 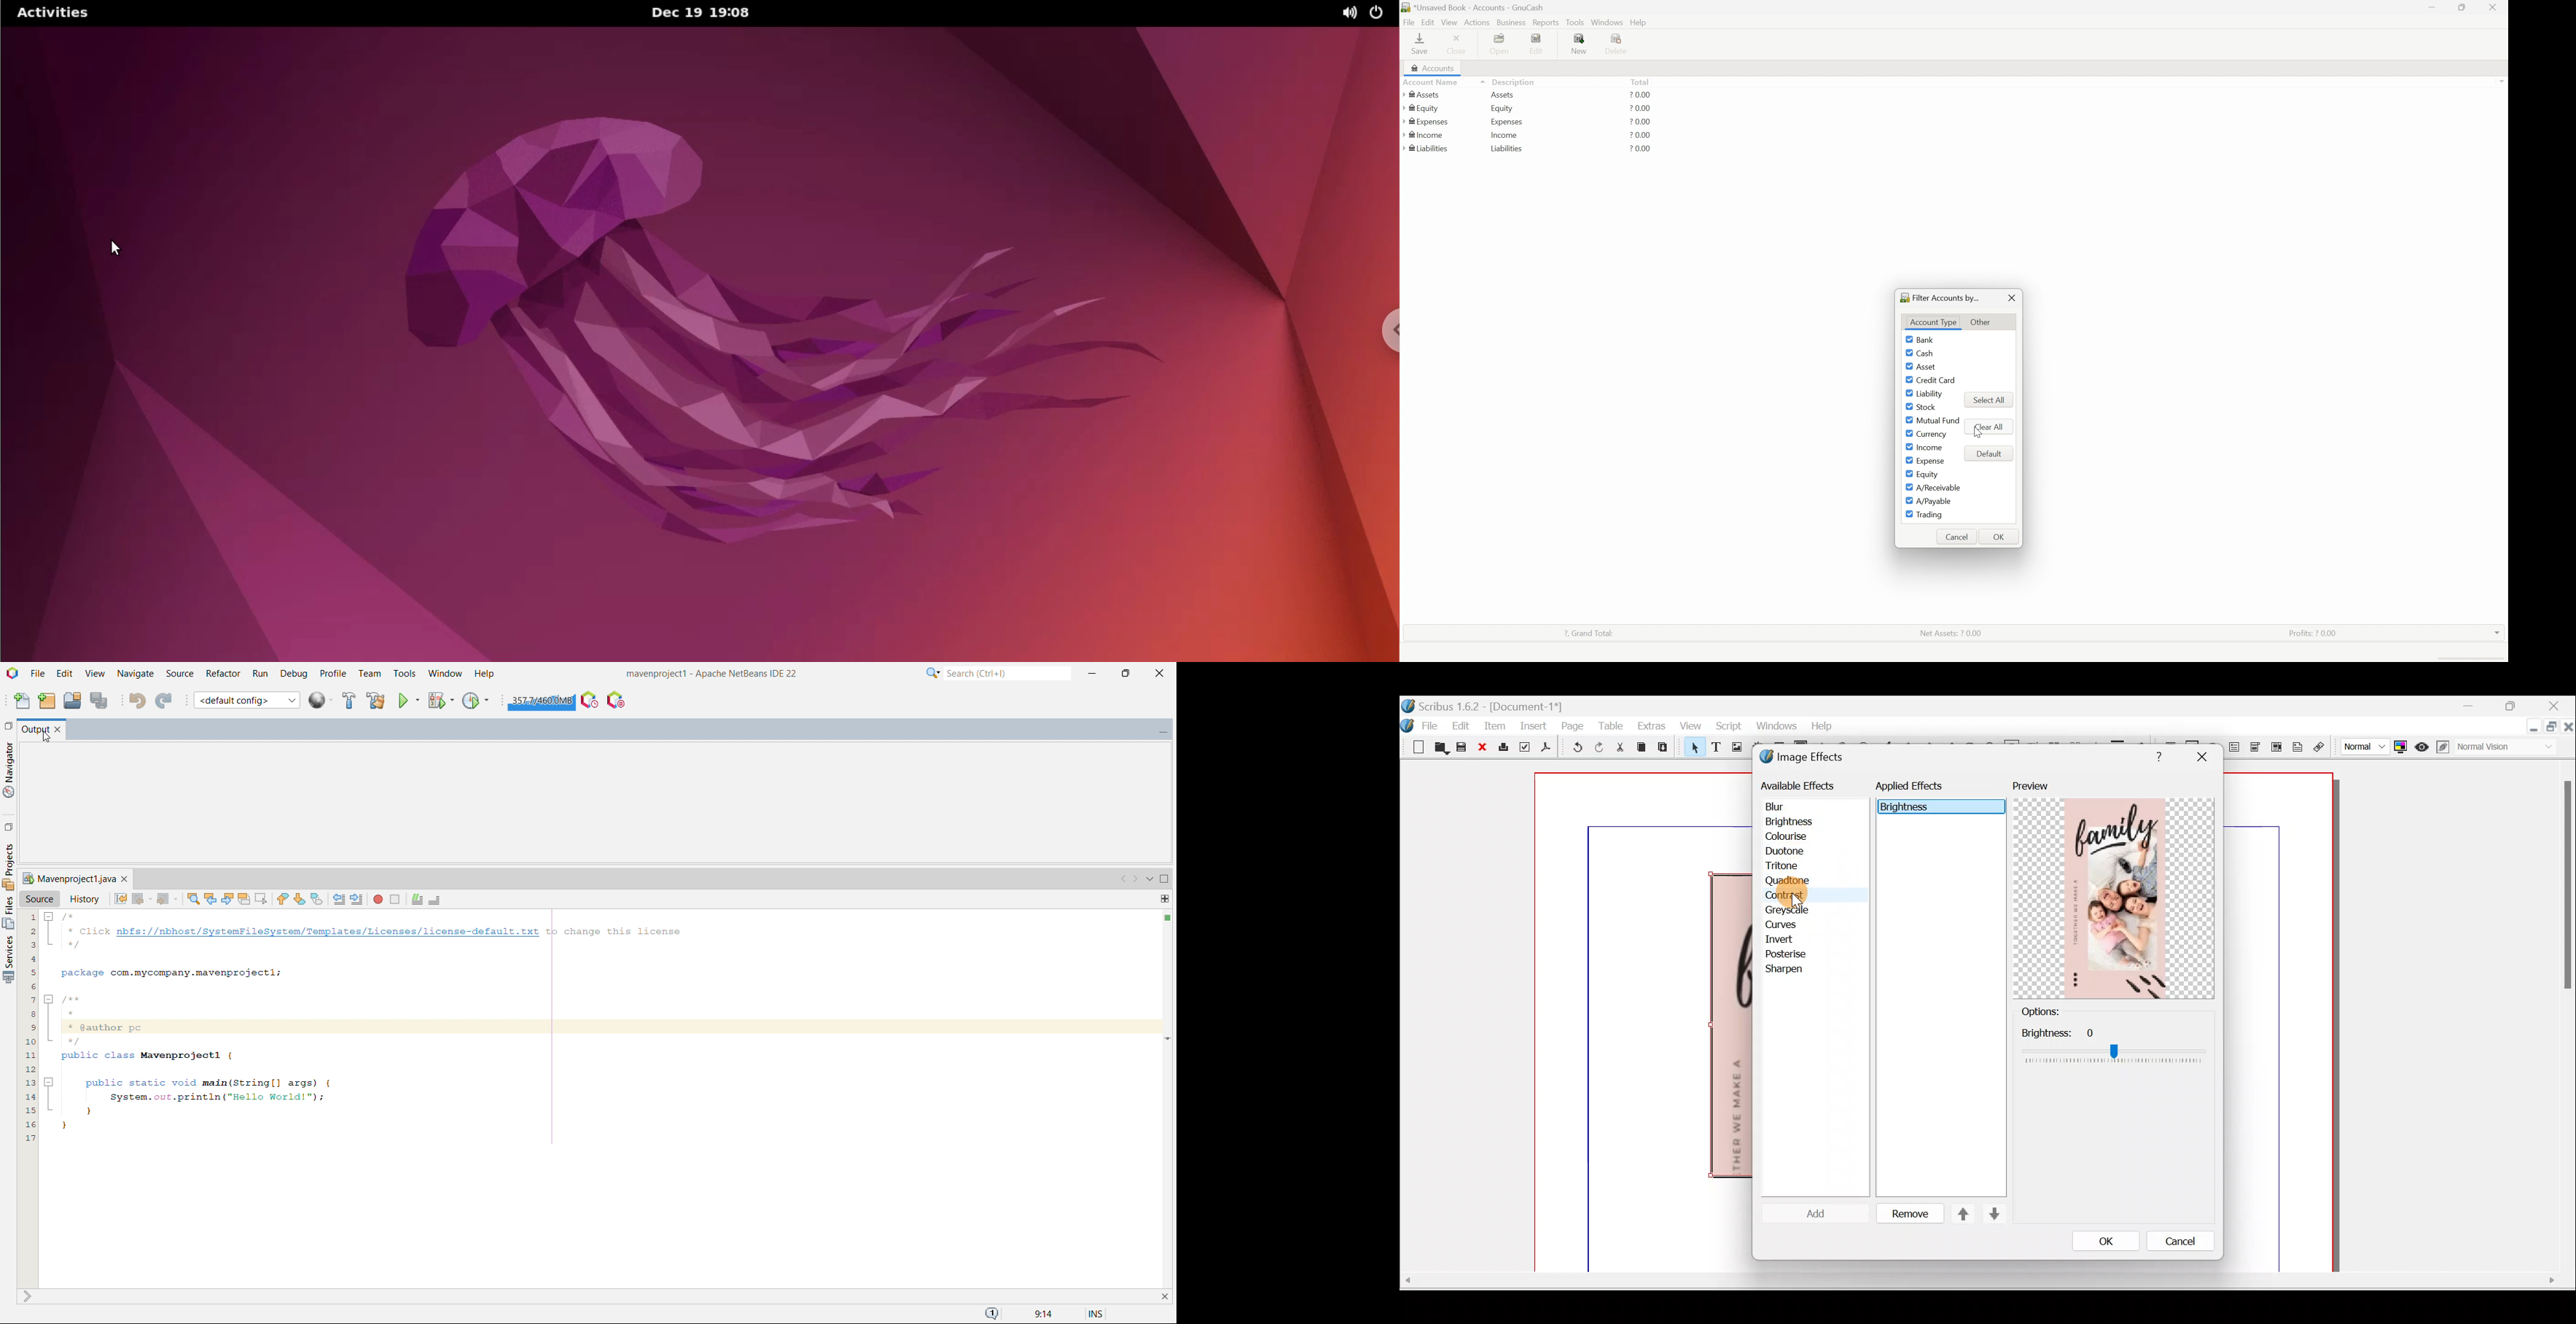 What do you see at coordinates (1941, 381) in the screenshot?
I see `Credit Card` at bounding box center [1941, 381].